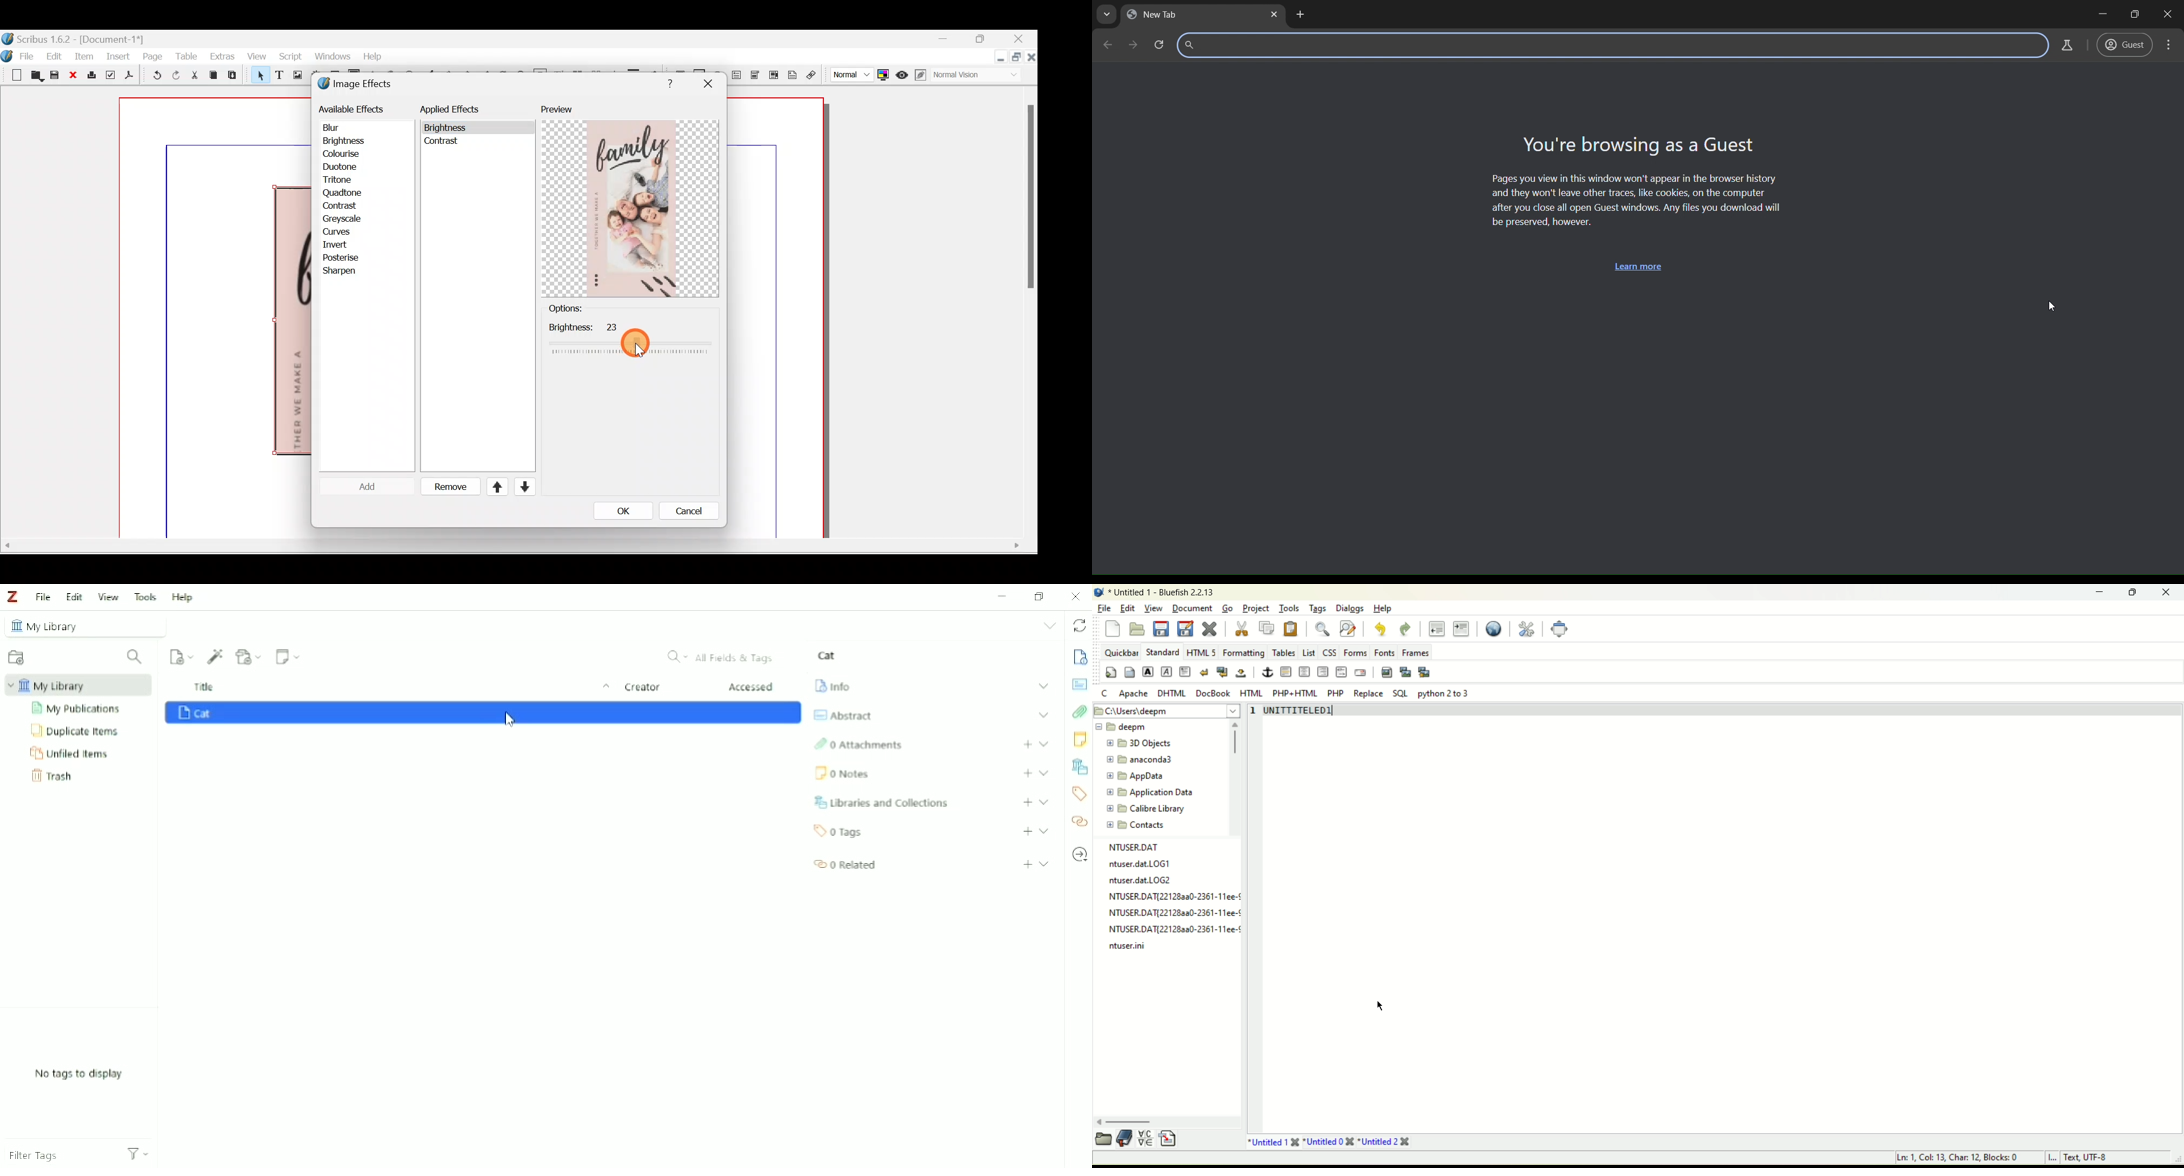  Describe the element at coordinates (346, 218) in the screenshot. I see `Greyscale` at that location.